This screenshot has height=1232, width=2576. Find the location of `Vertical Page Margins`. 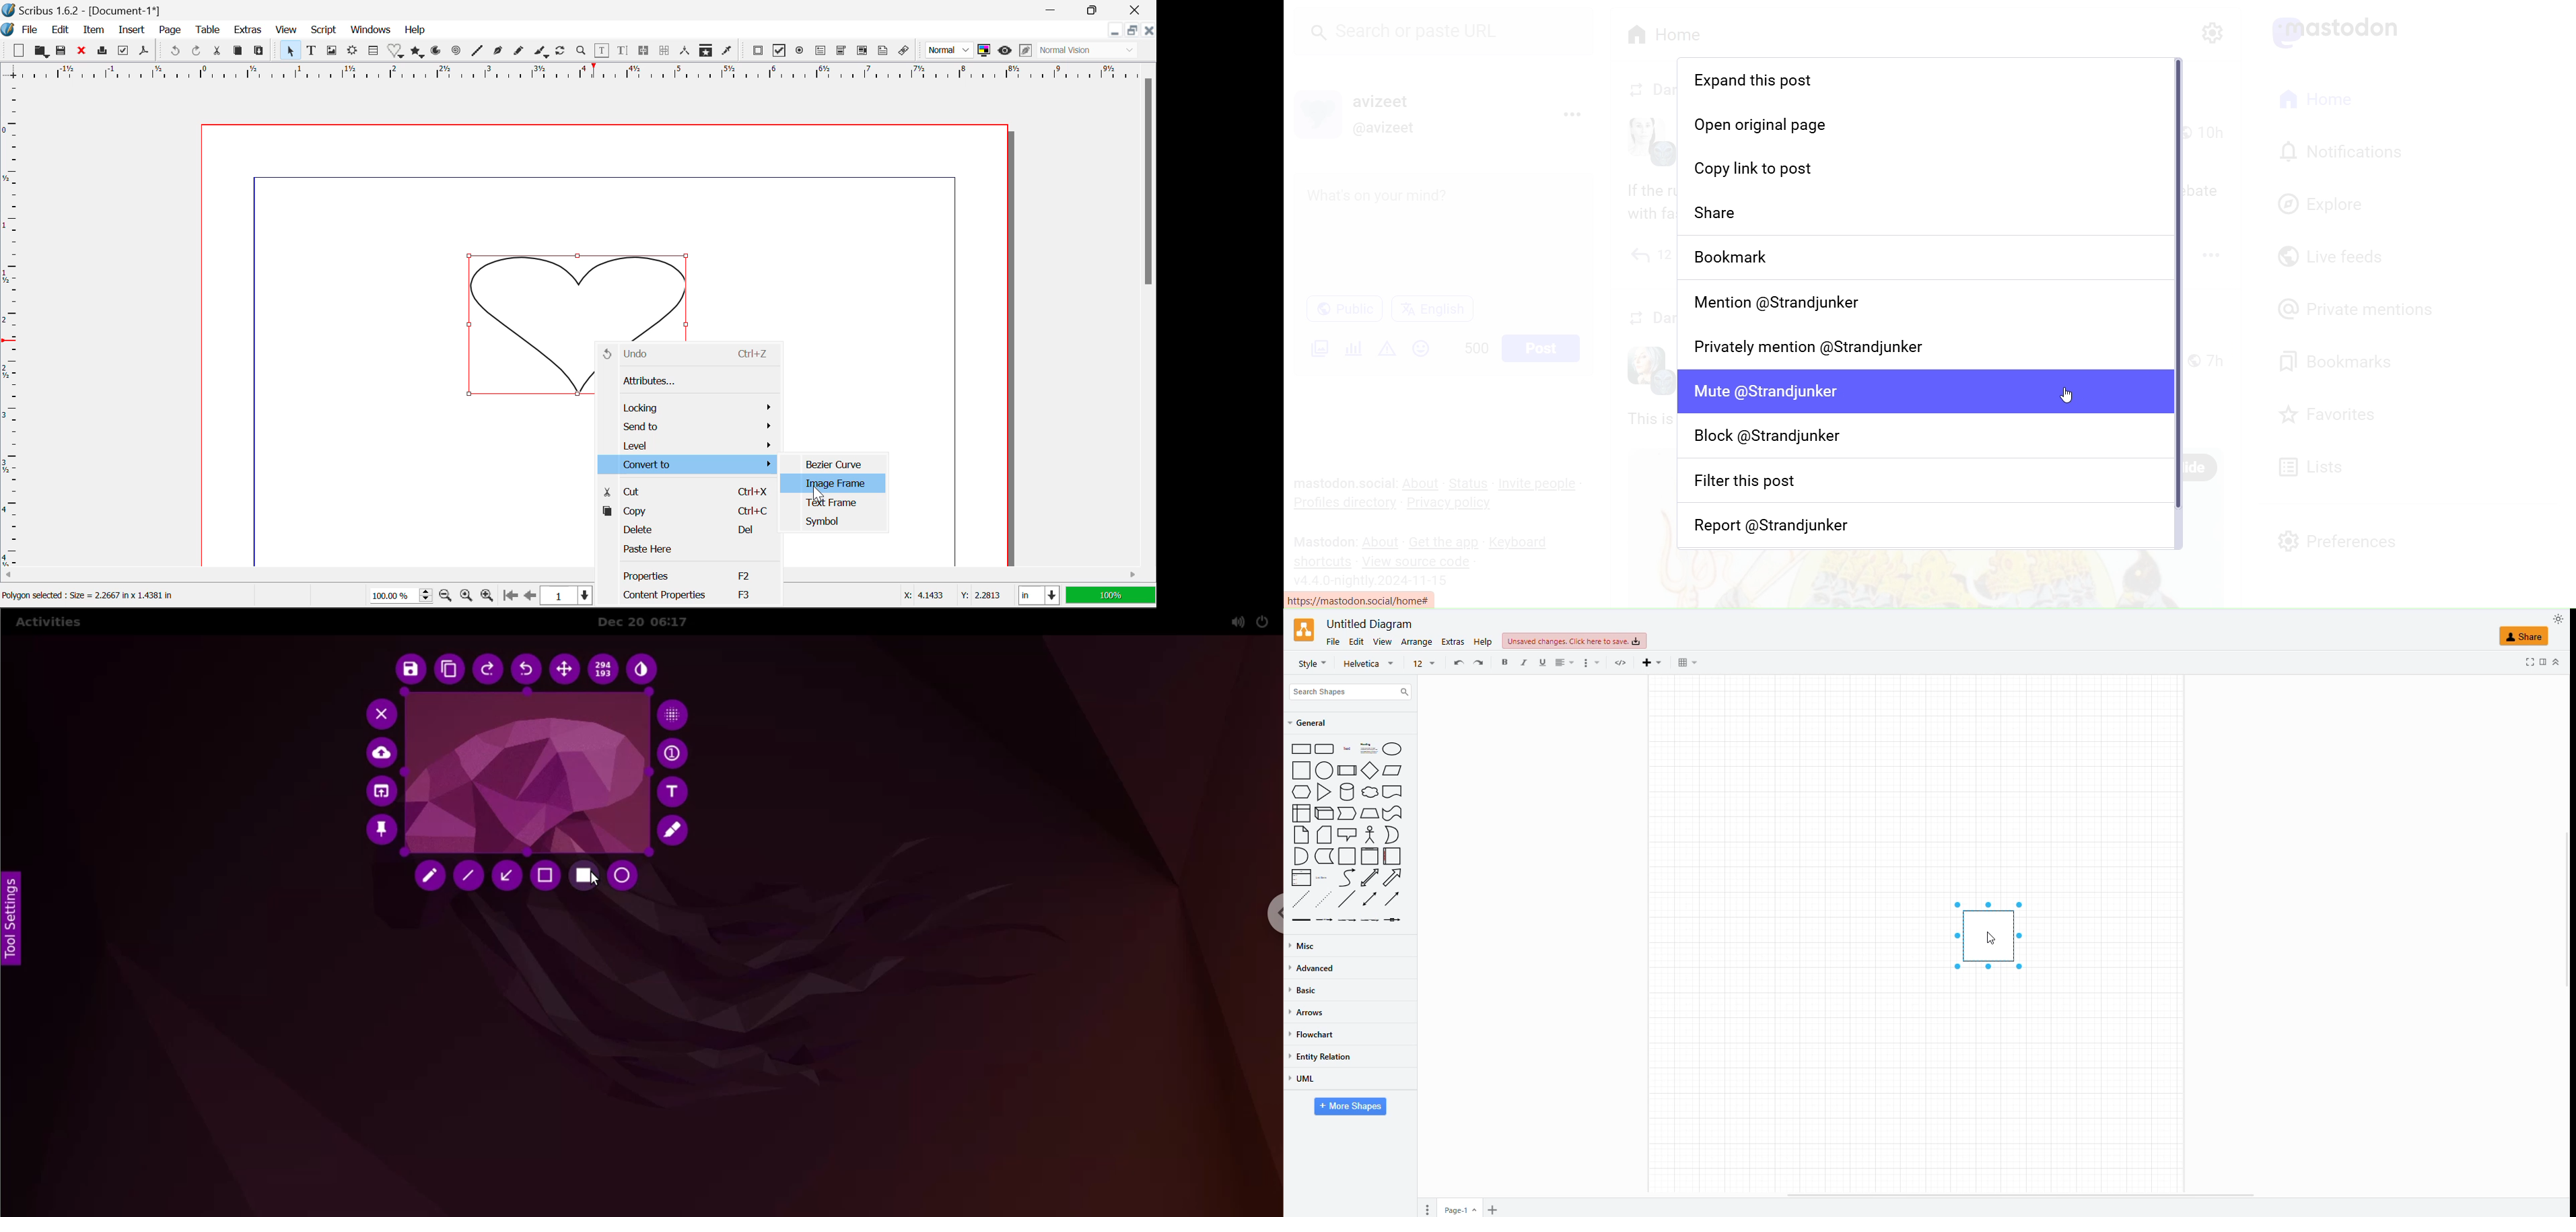

Vertical Page Margins is located at coordinates (568, 74).